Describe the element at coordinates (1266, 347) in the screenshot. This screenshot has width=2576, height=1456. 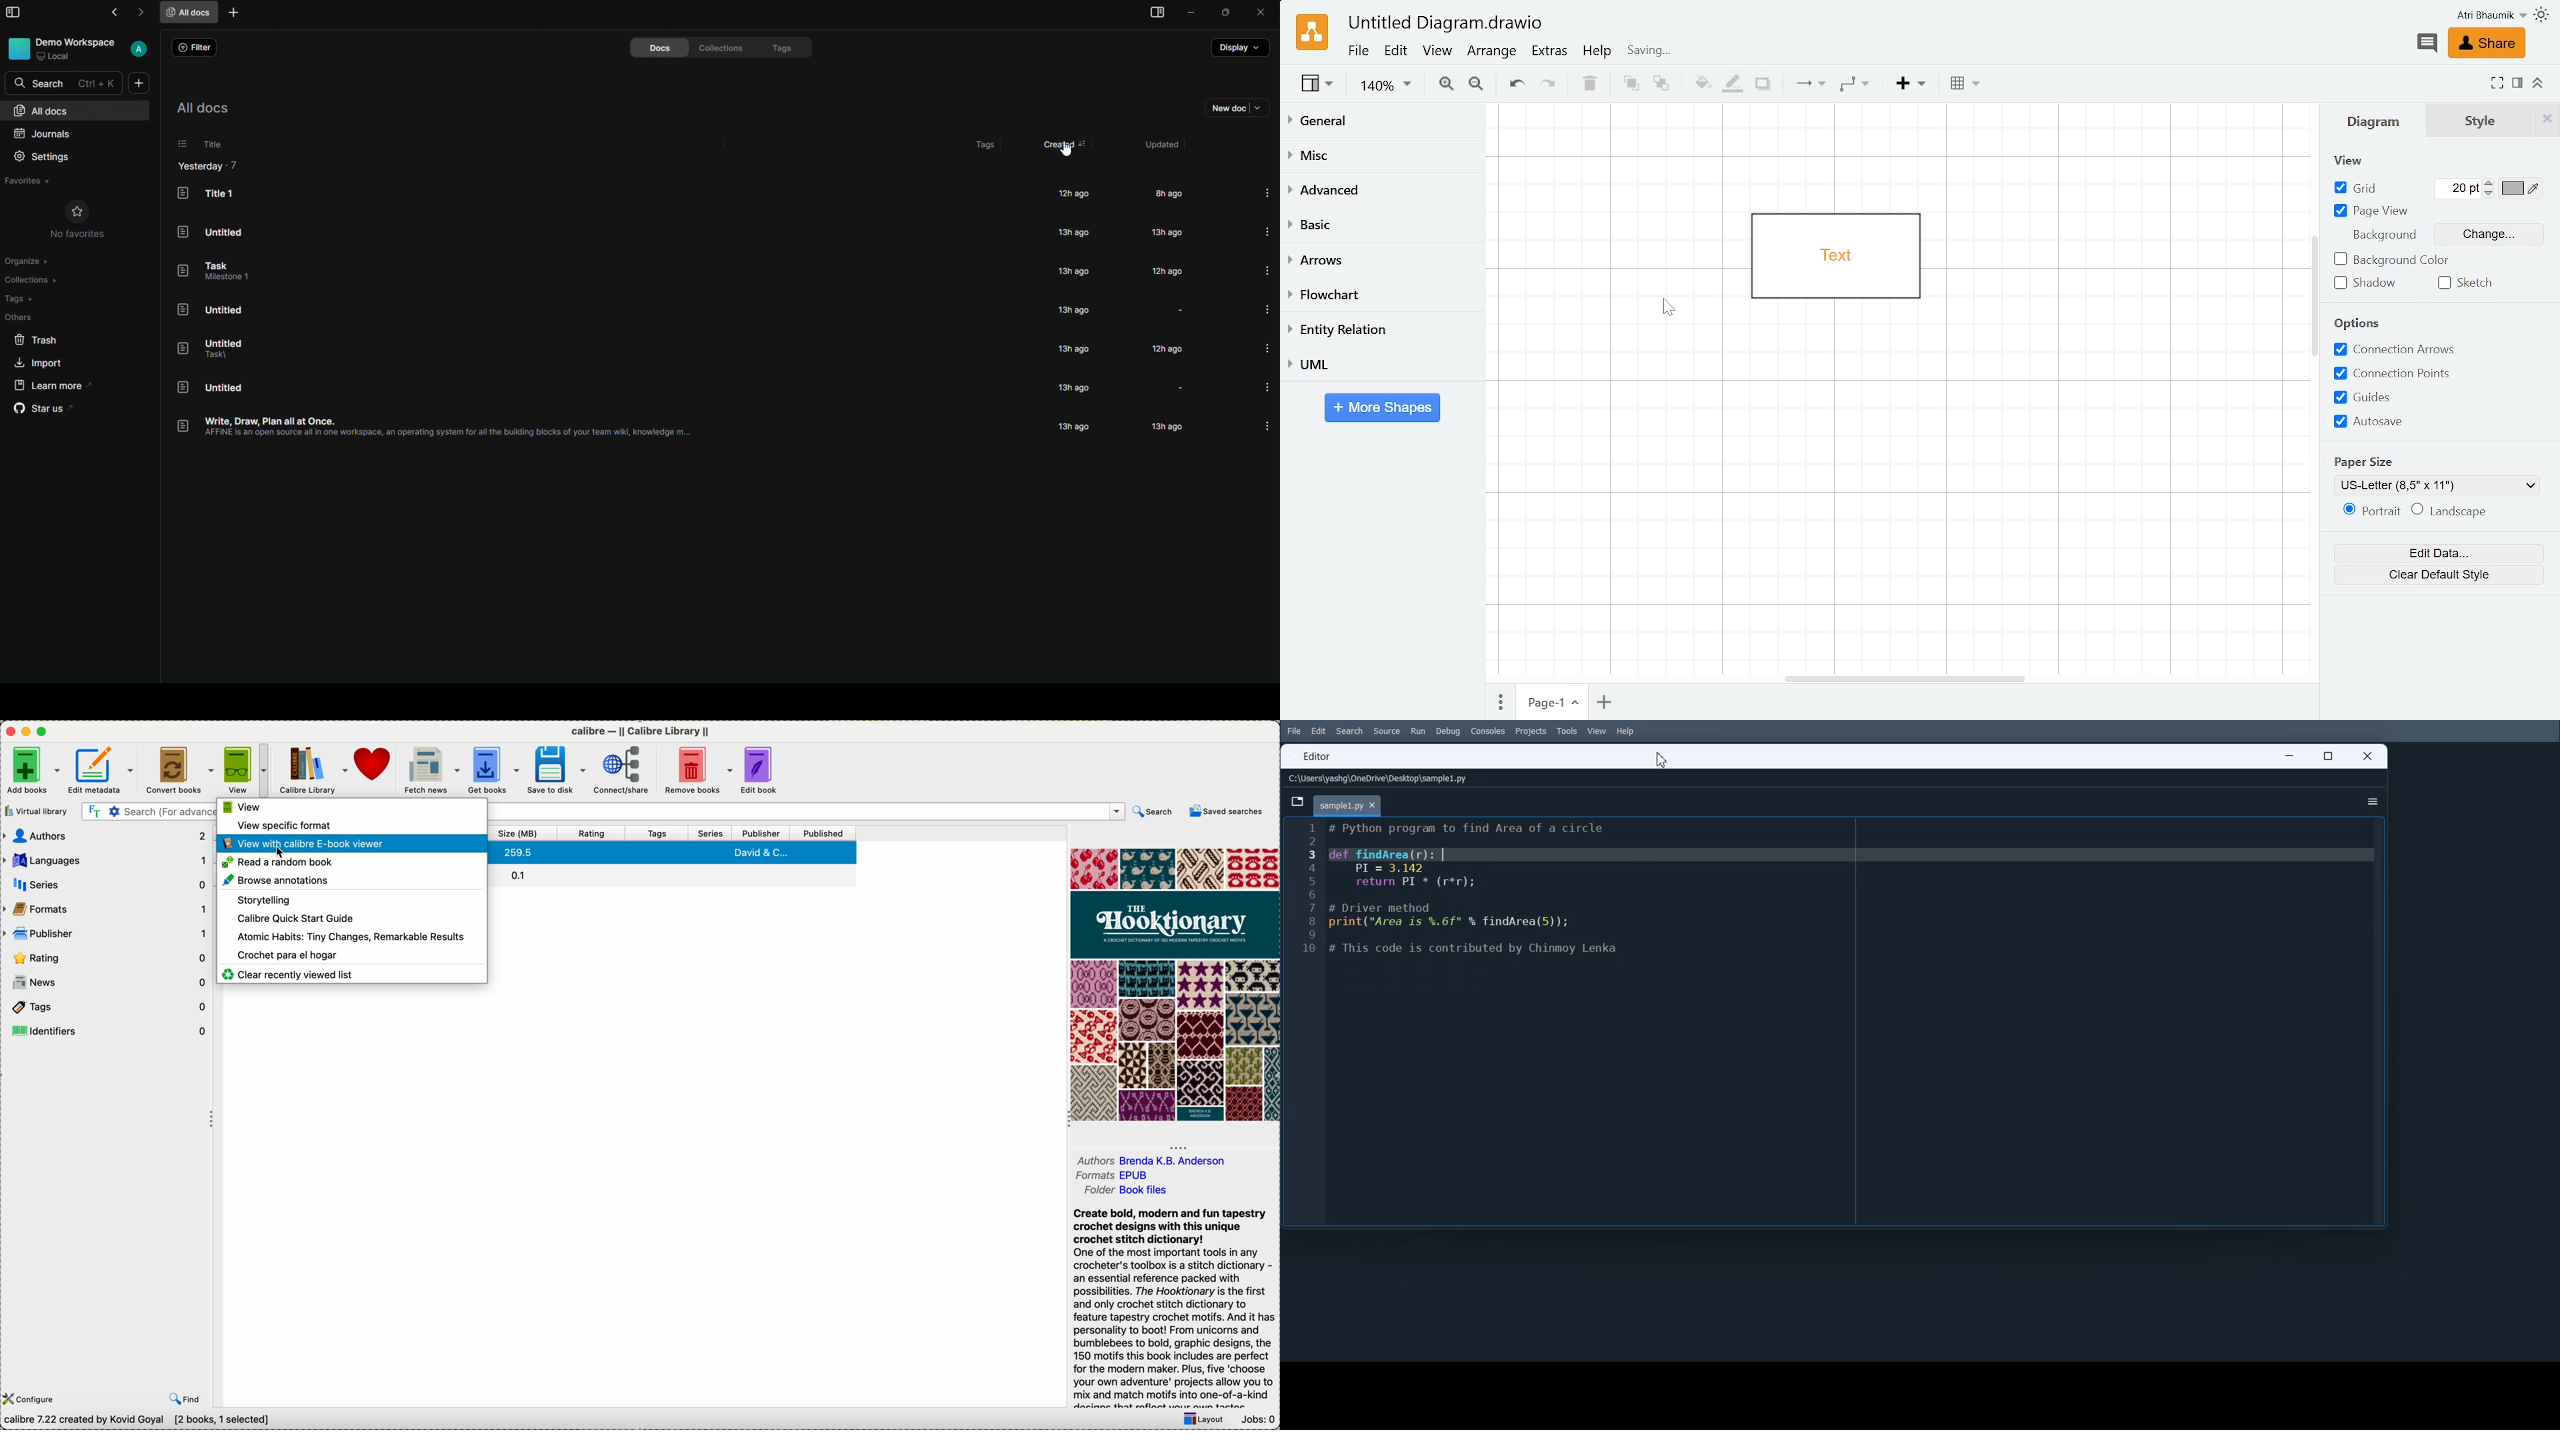
I see `more info` at that location.